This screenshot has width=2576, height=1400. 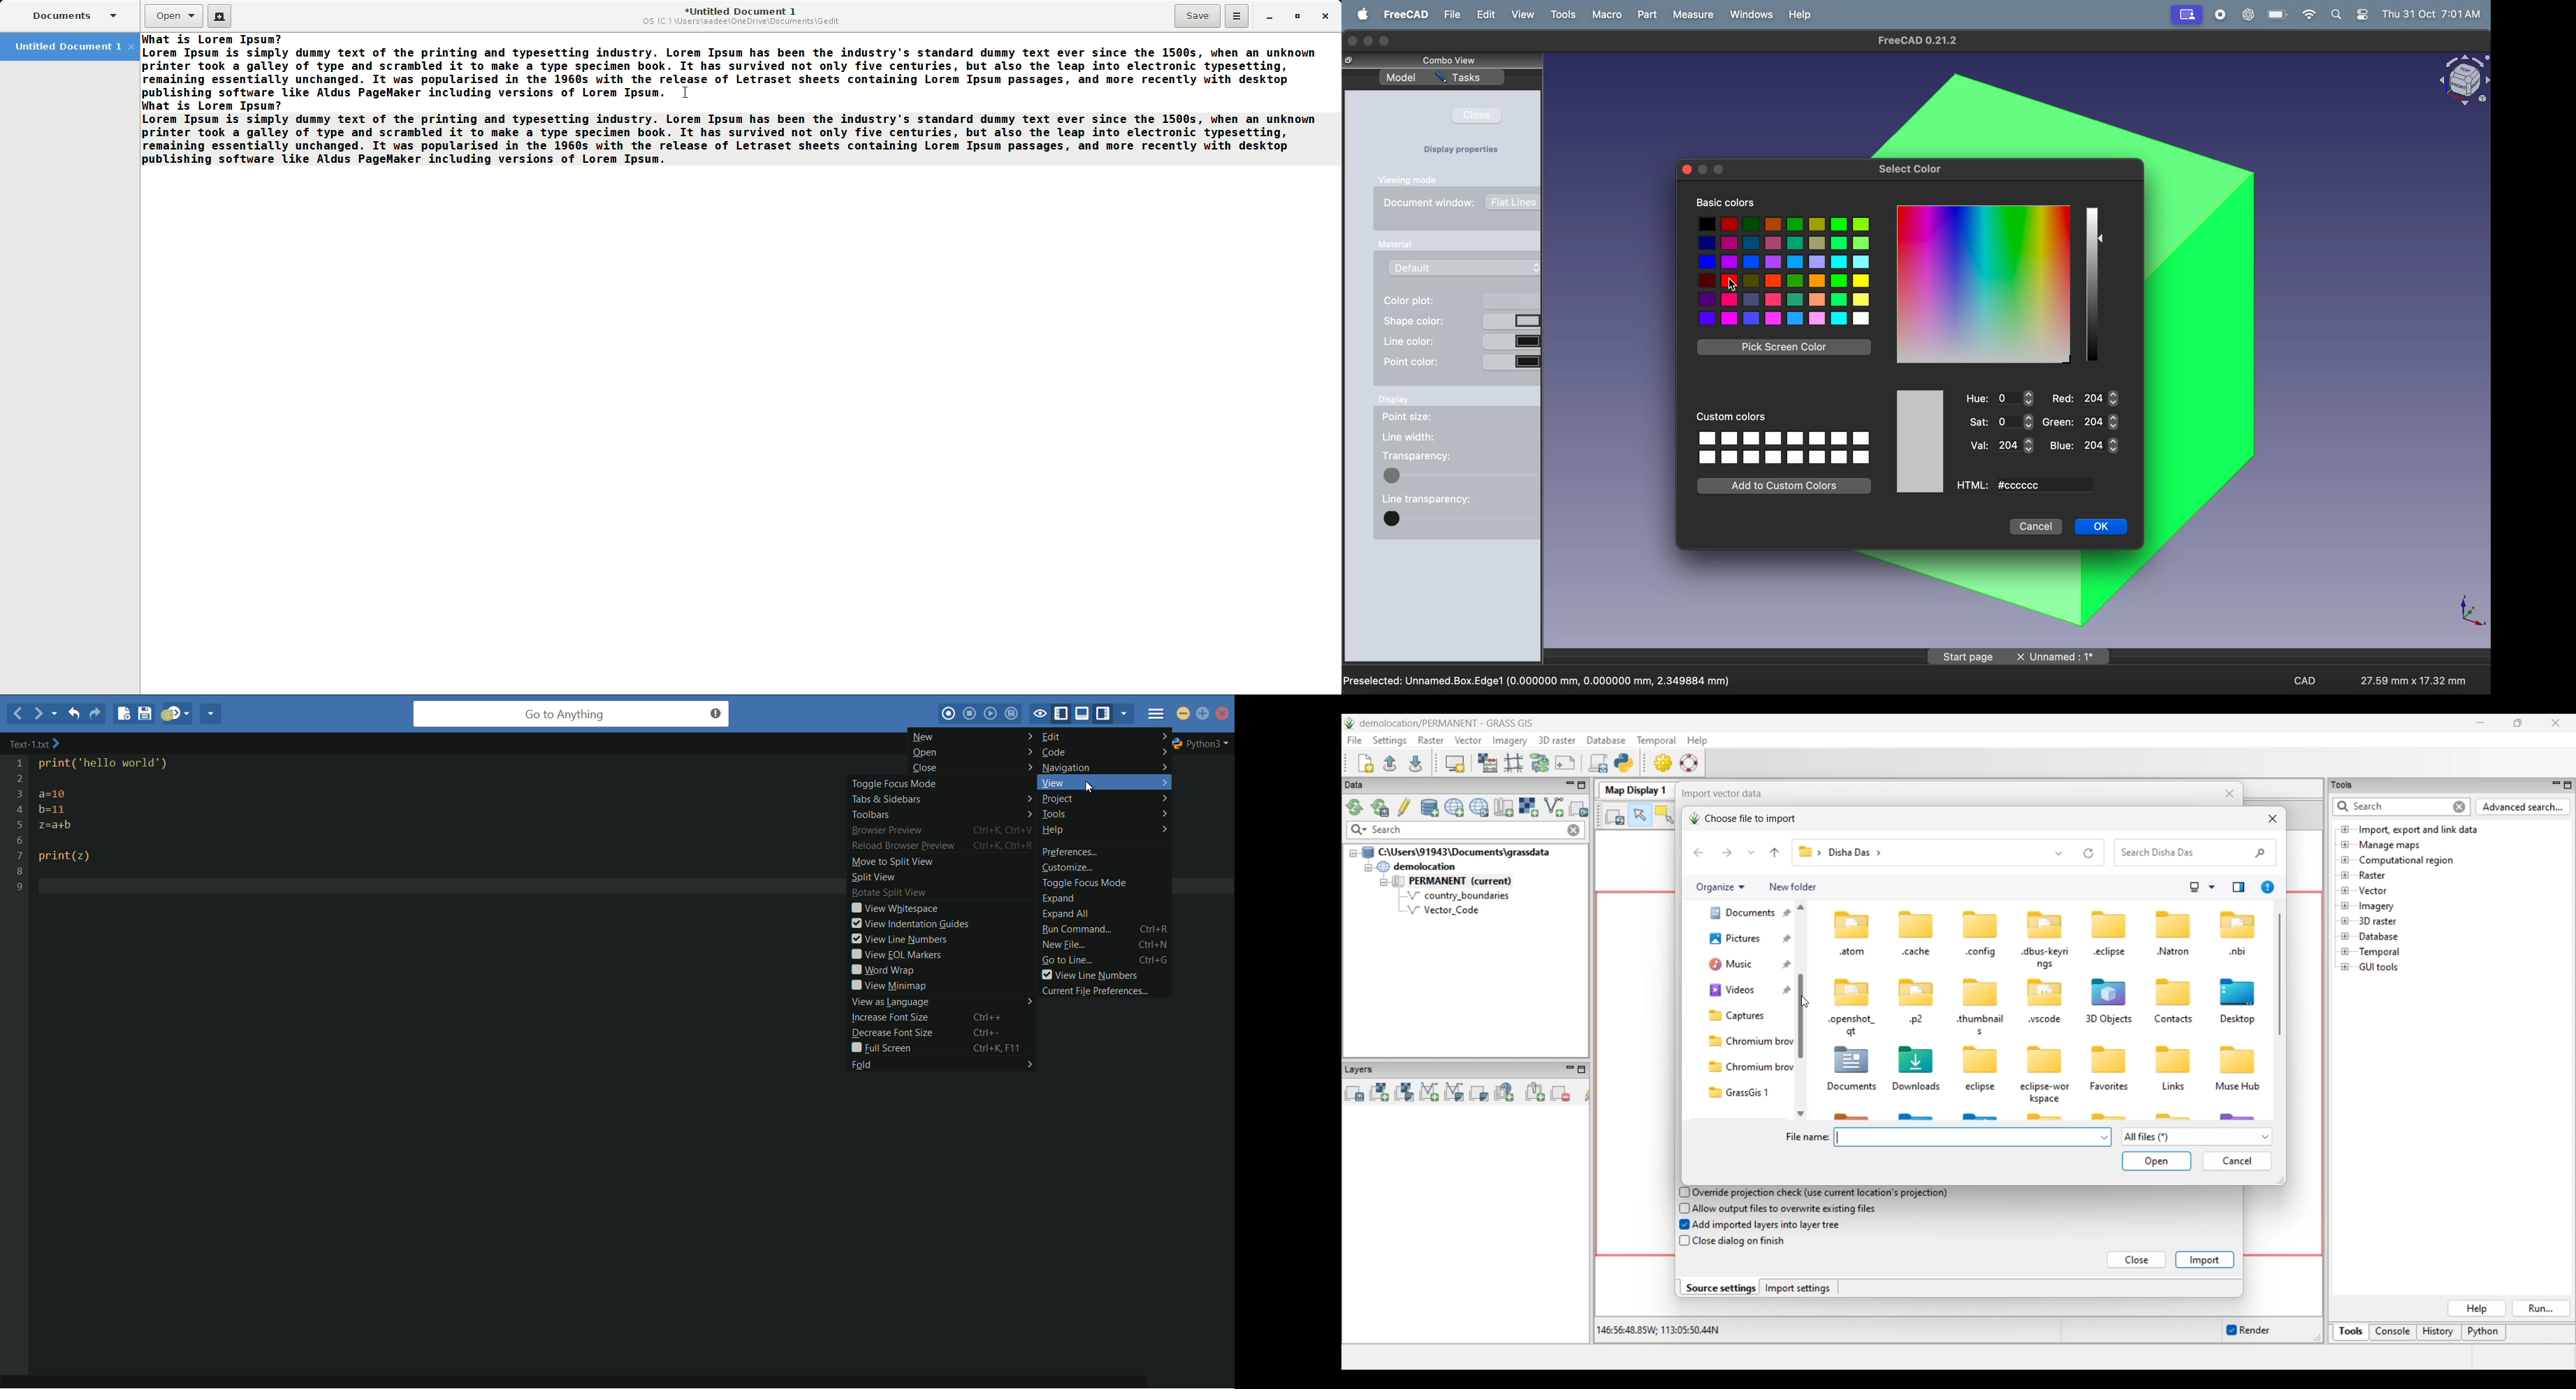 What do you see at coordinates (1539, 679) in the screenshot?
I see `preselected unamed` at bounding box center [1539, 679].